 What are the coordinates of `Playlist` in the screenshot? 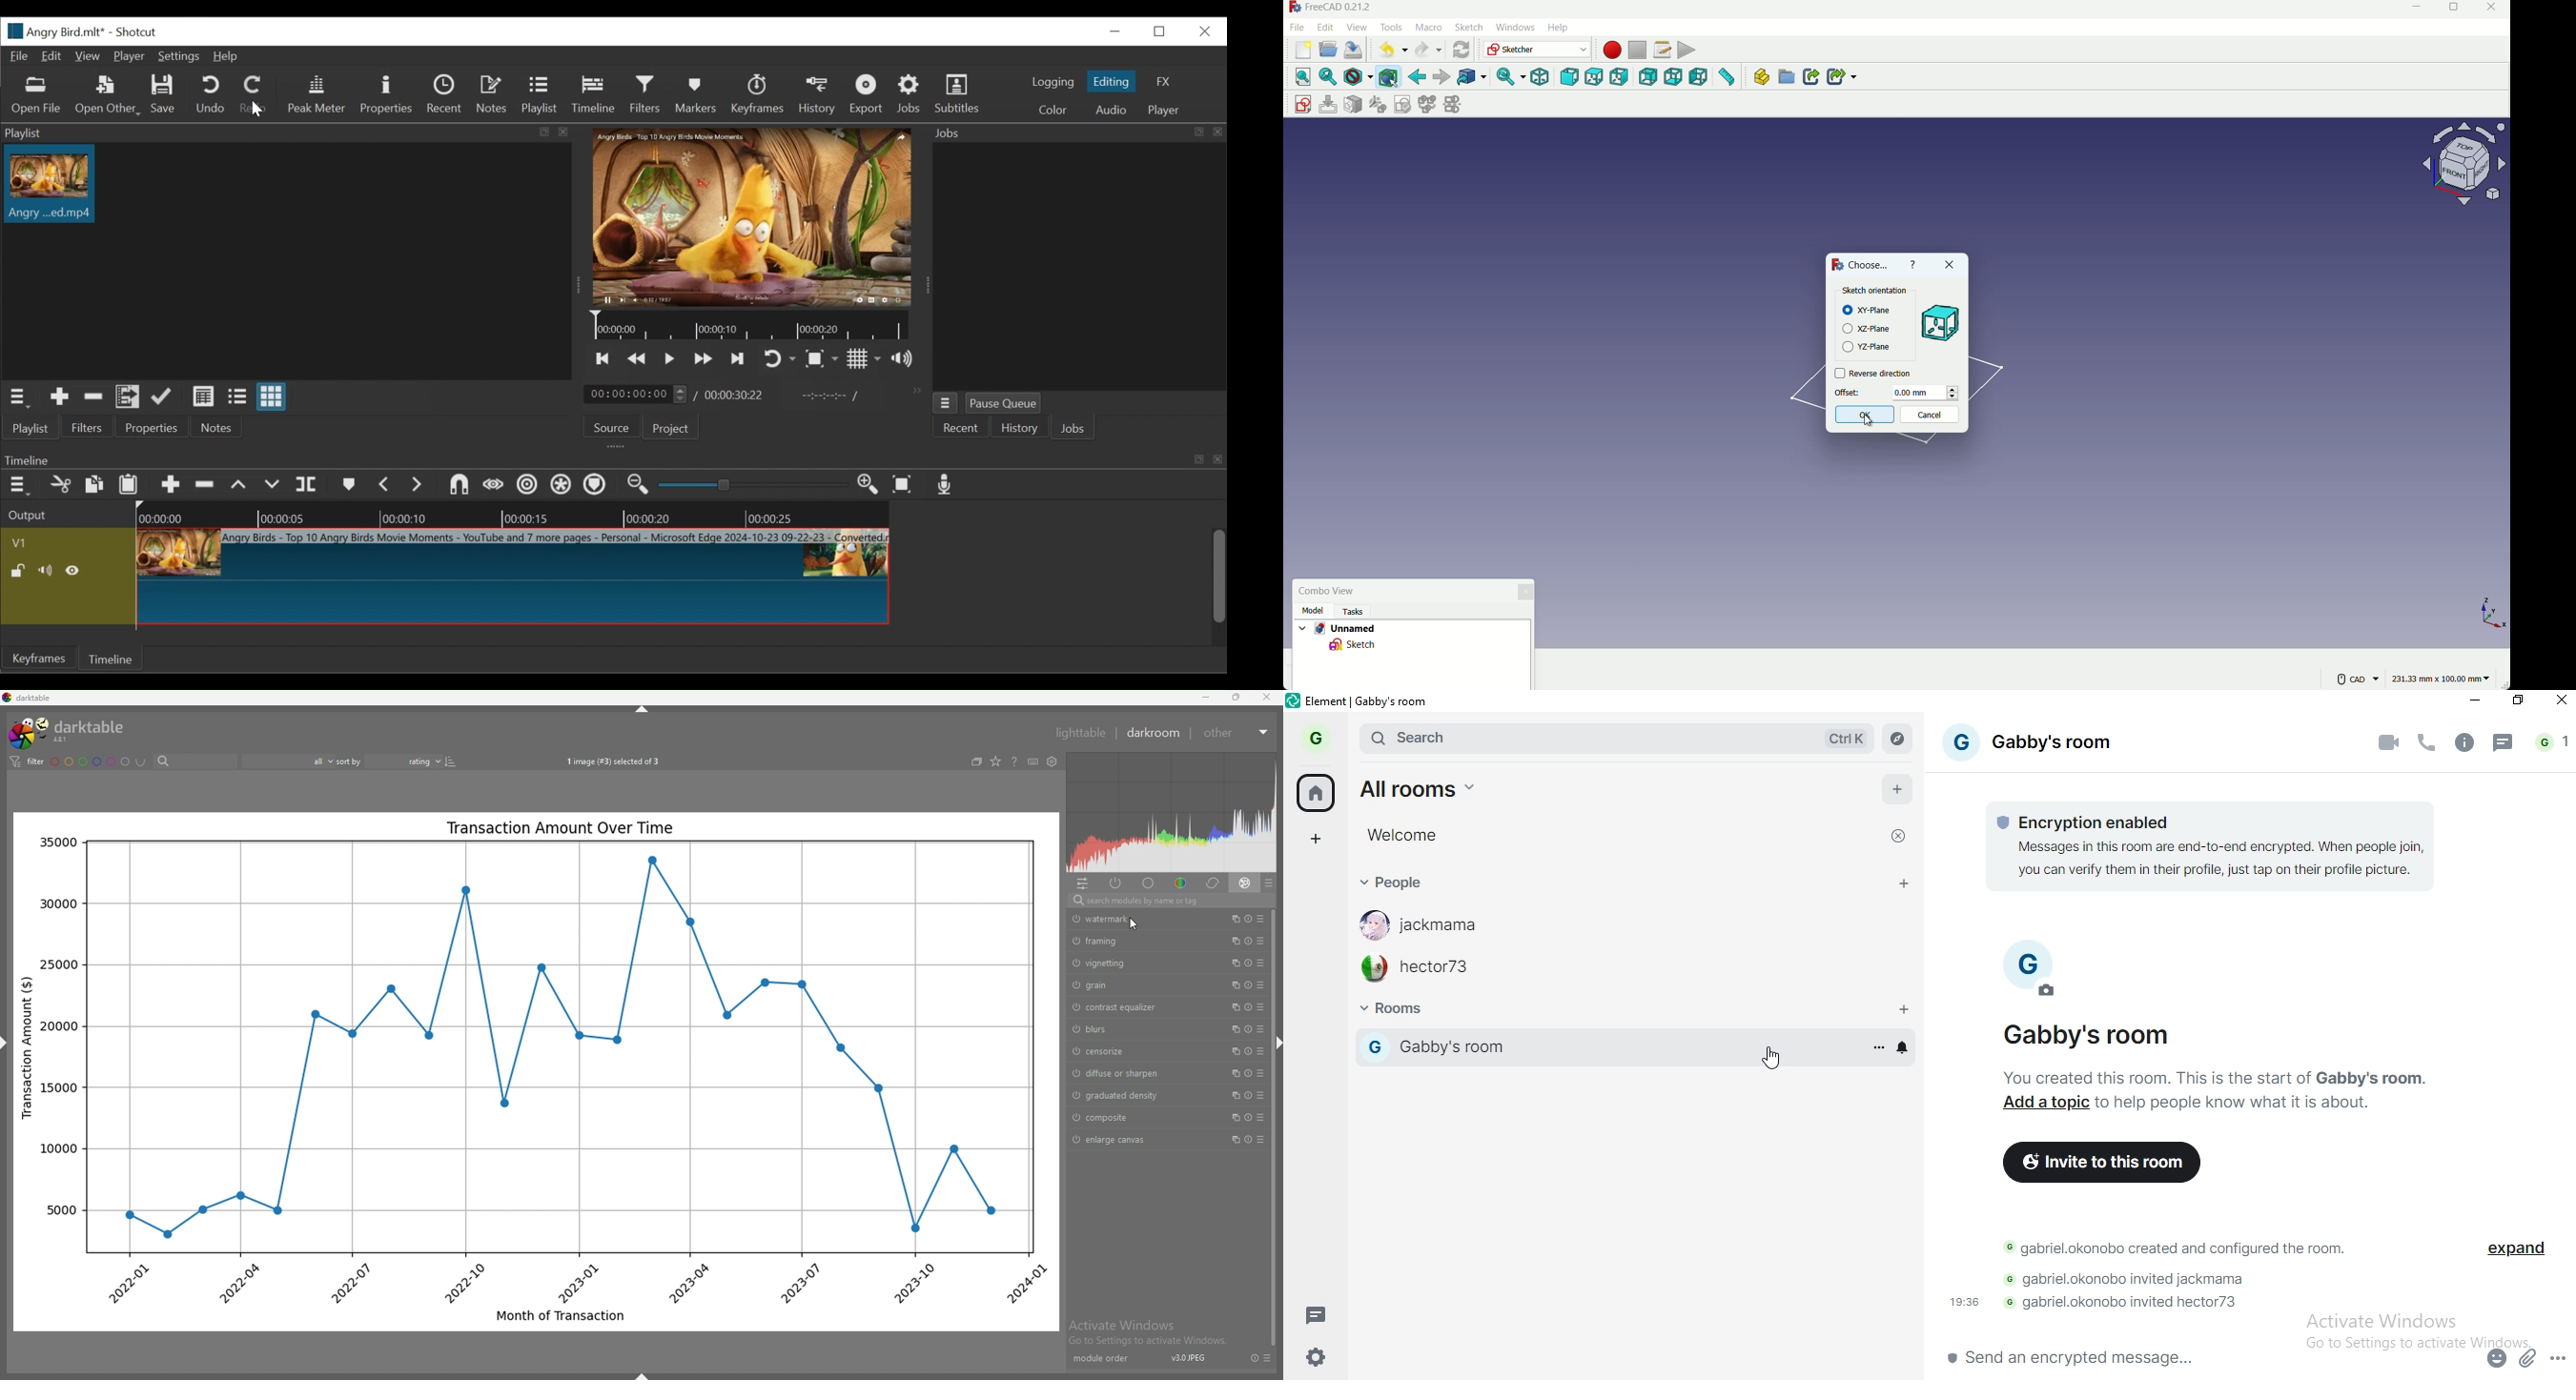 It's located at (539, 96).